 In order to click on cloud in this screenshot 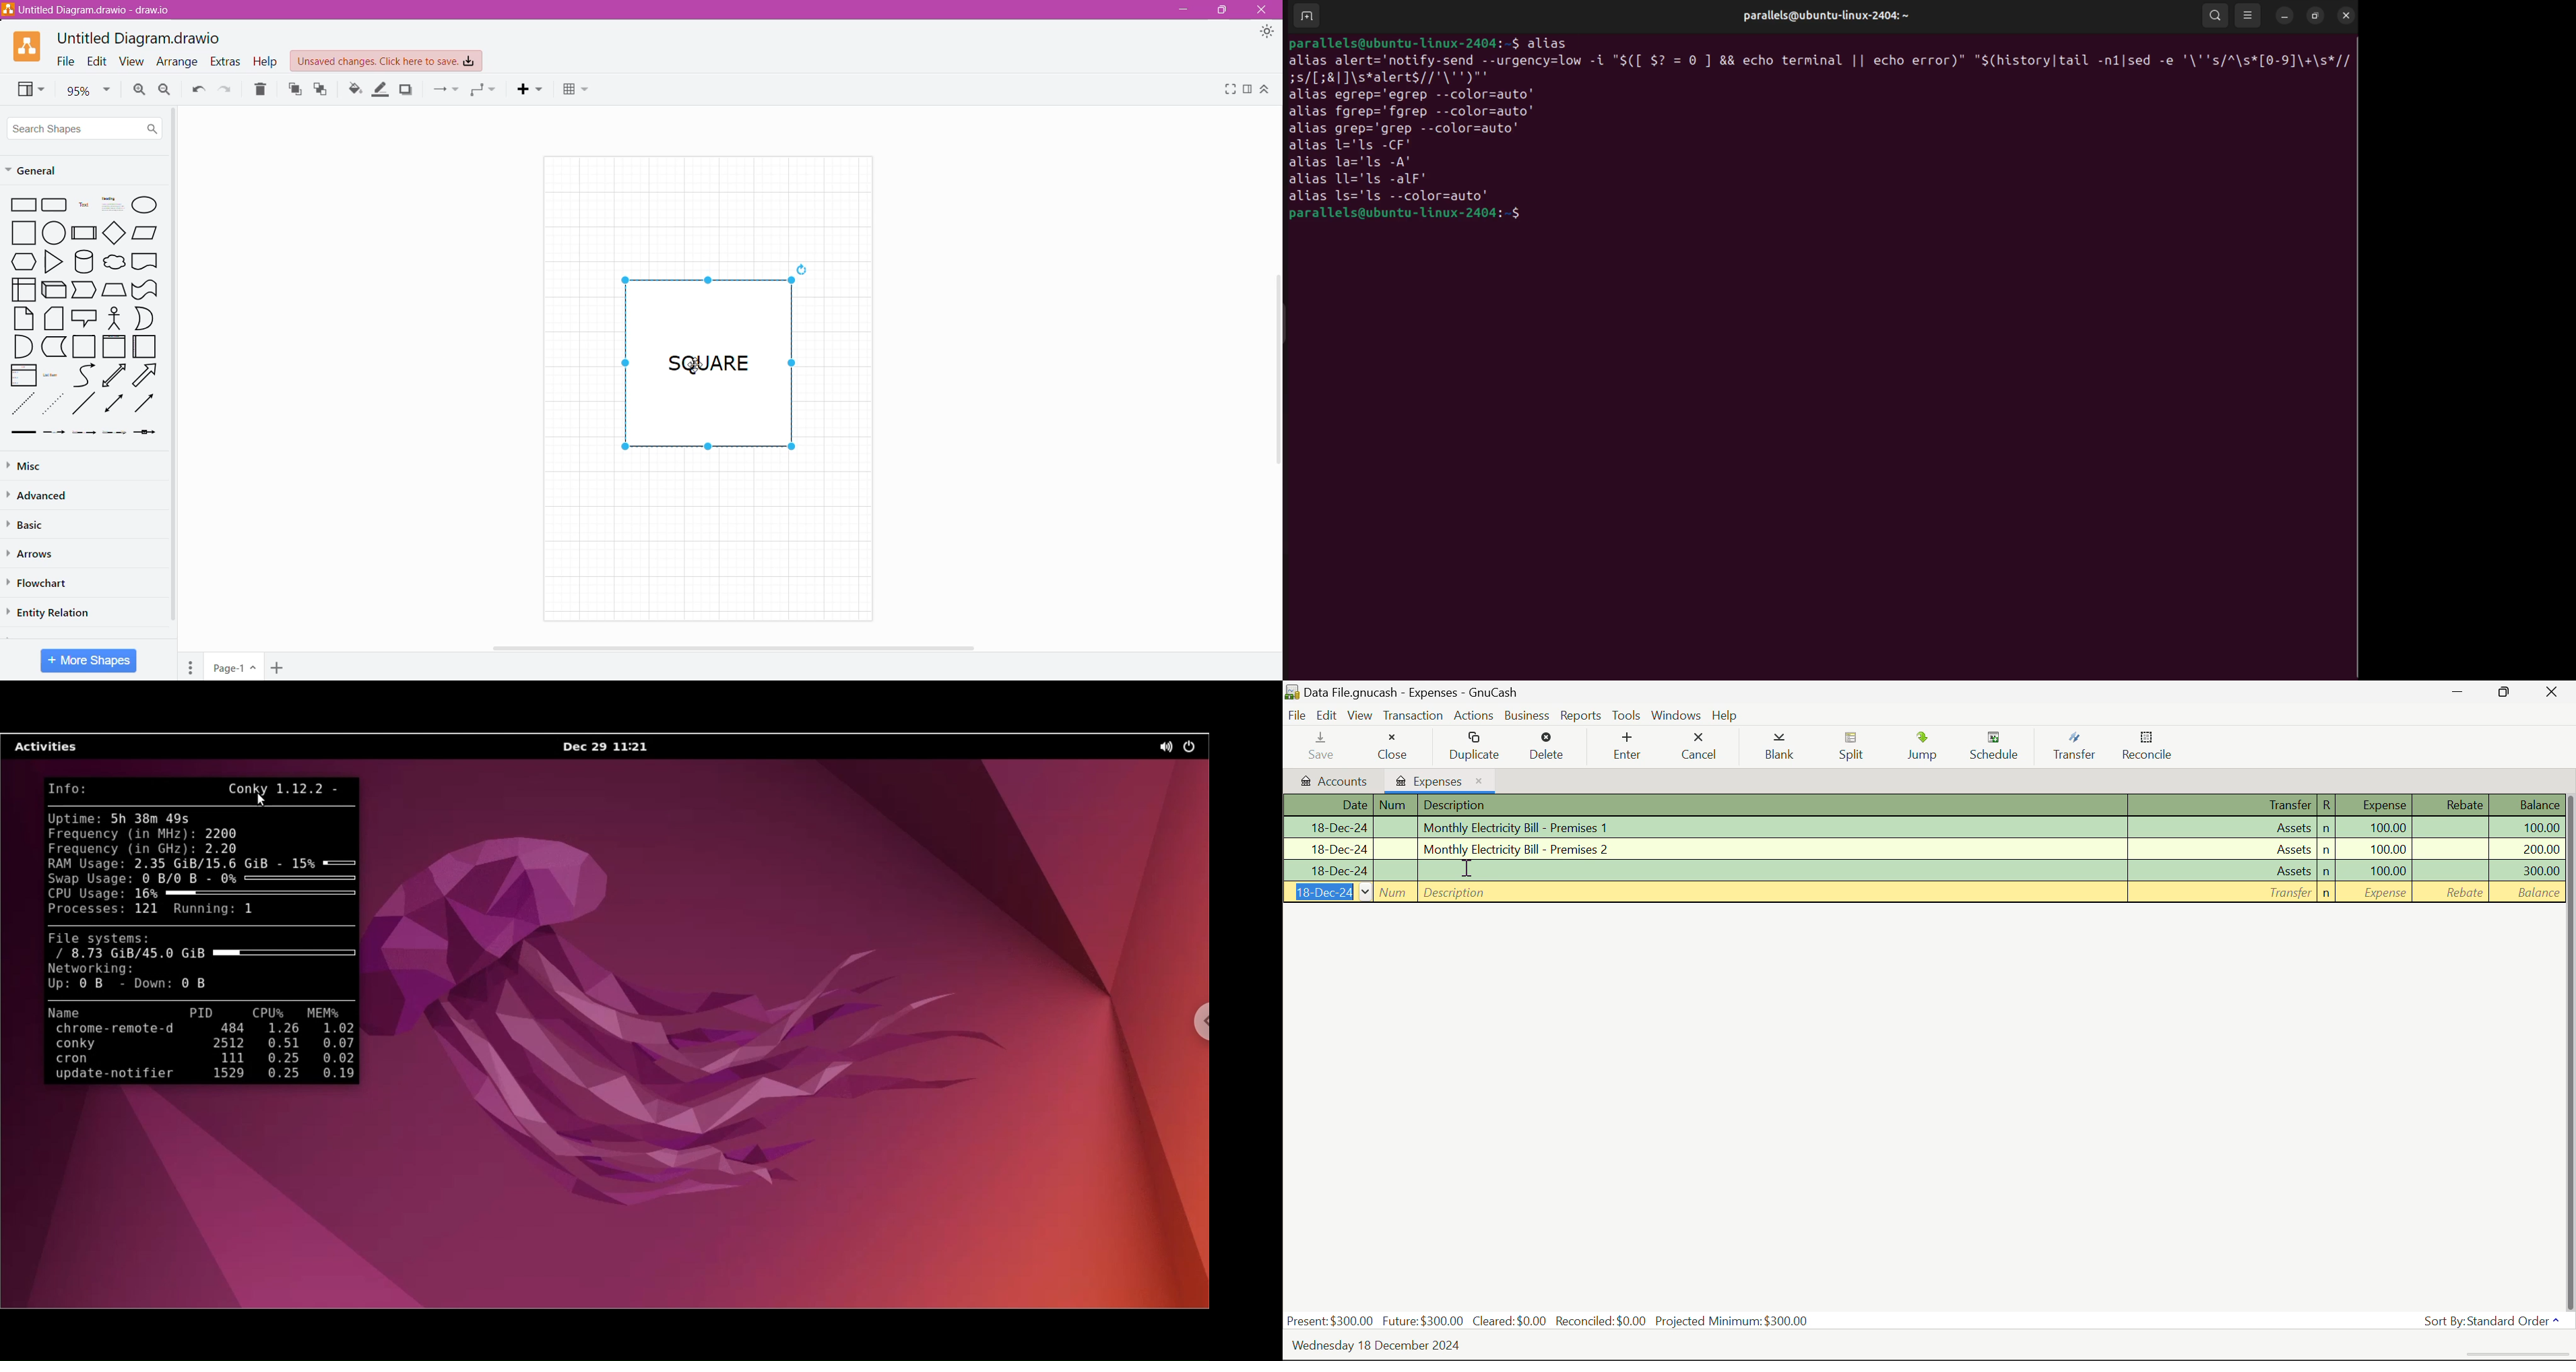, I will do `click(114, 261)`.